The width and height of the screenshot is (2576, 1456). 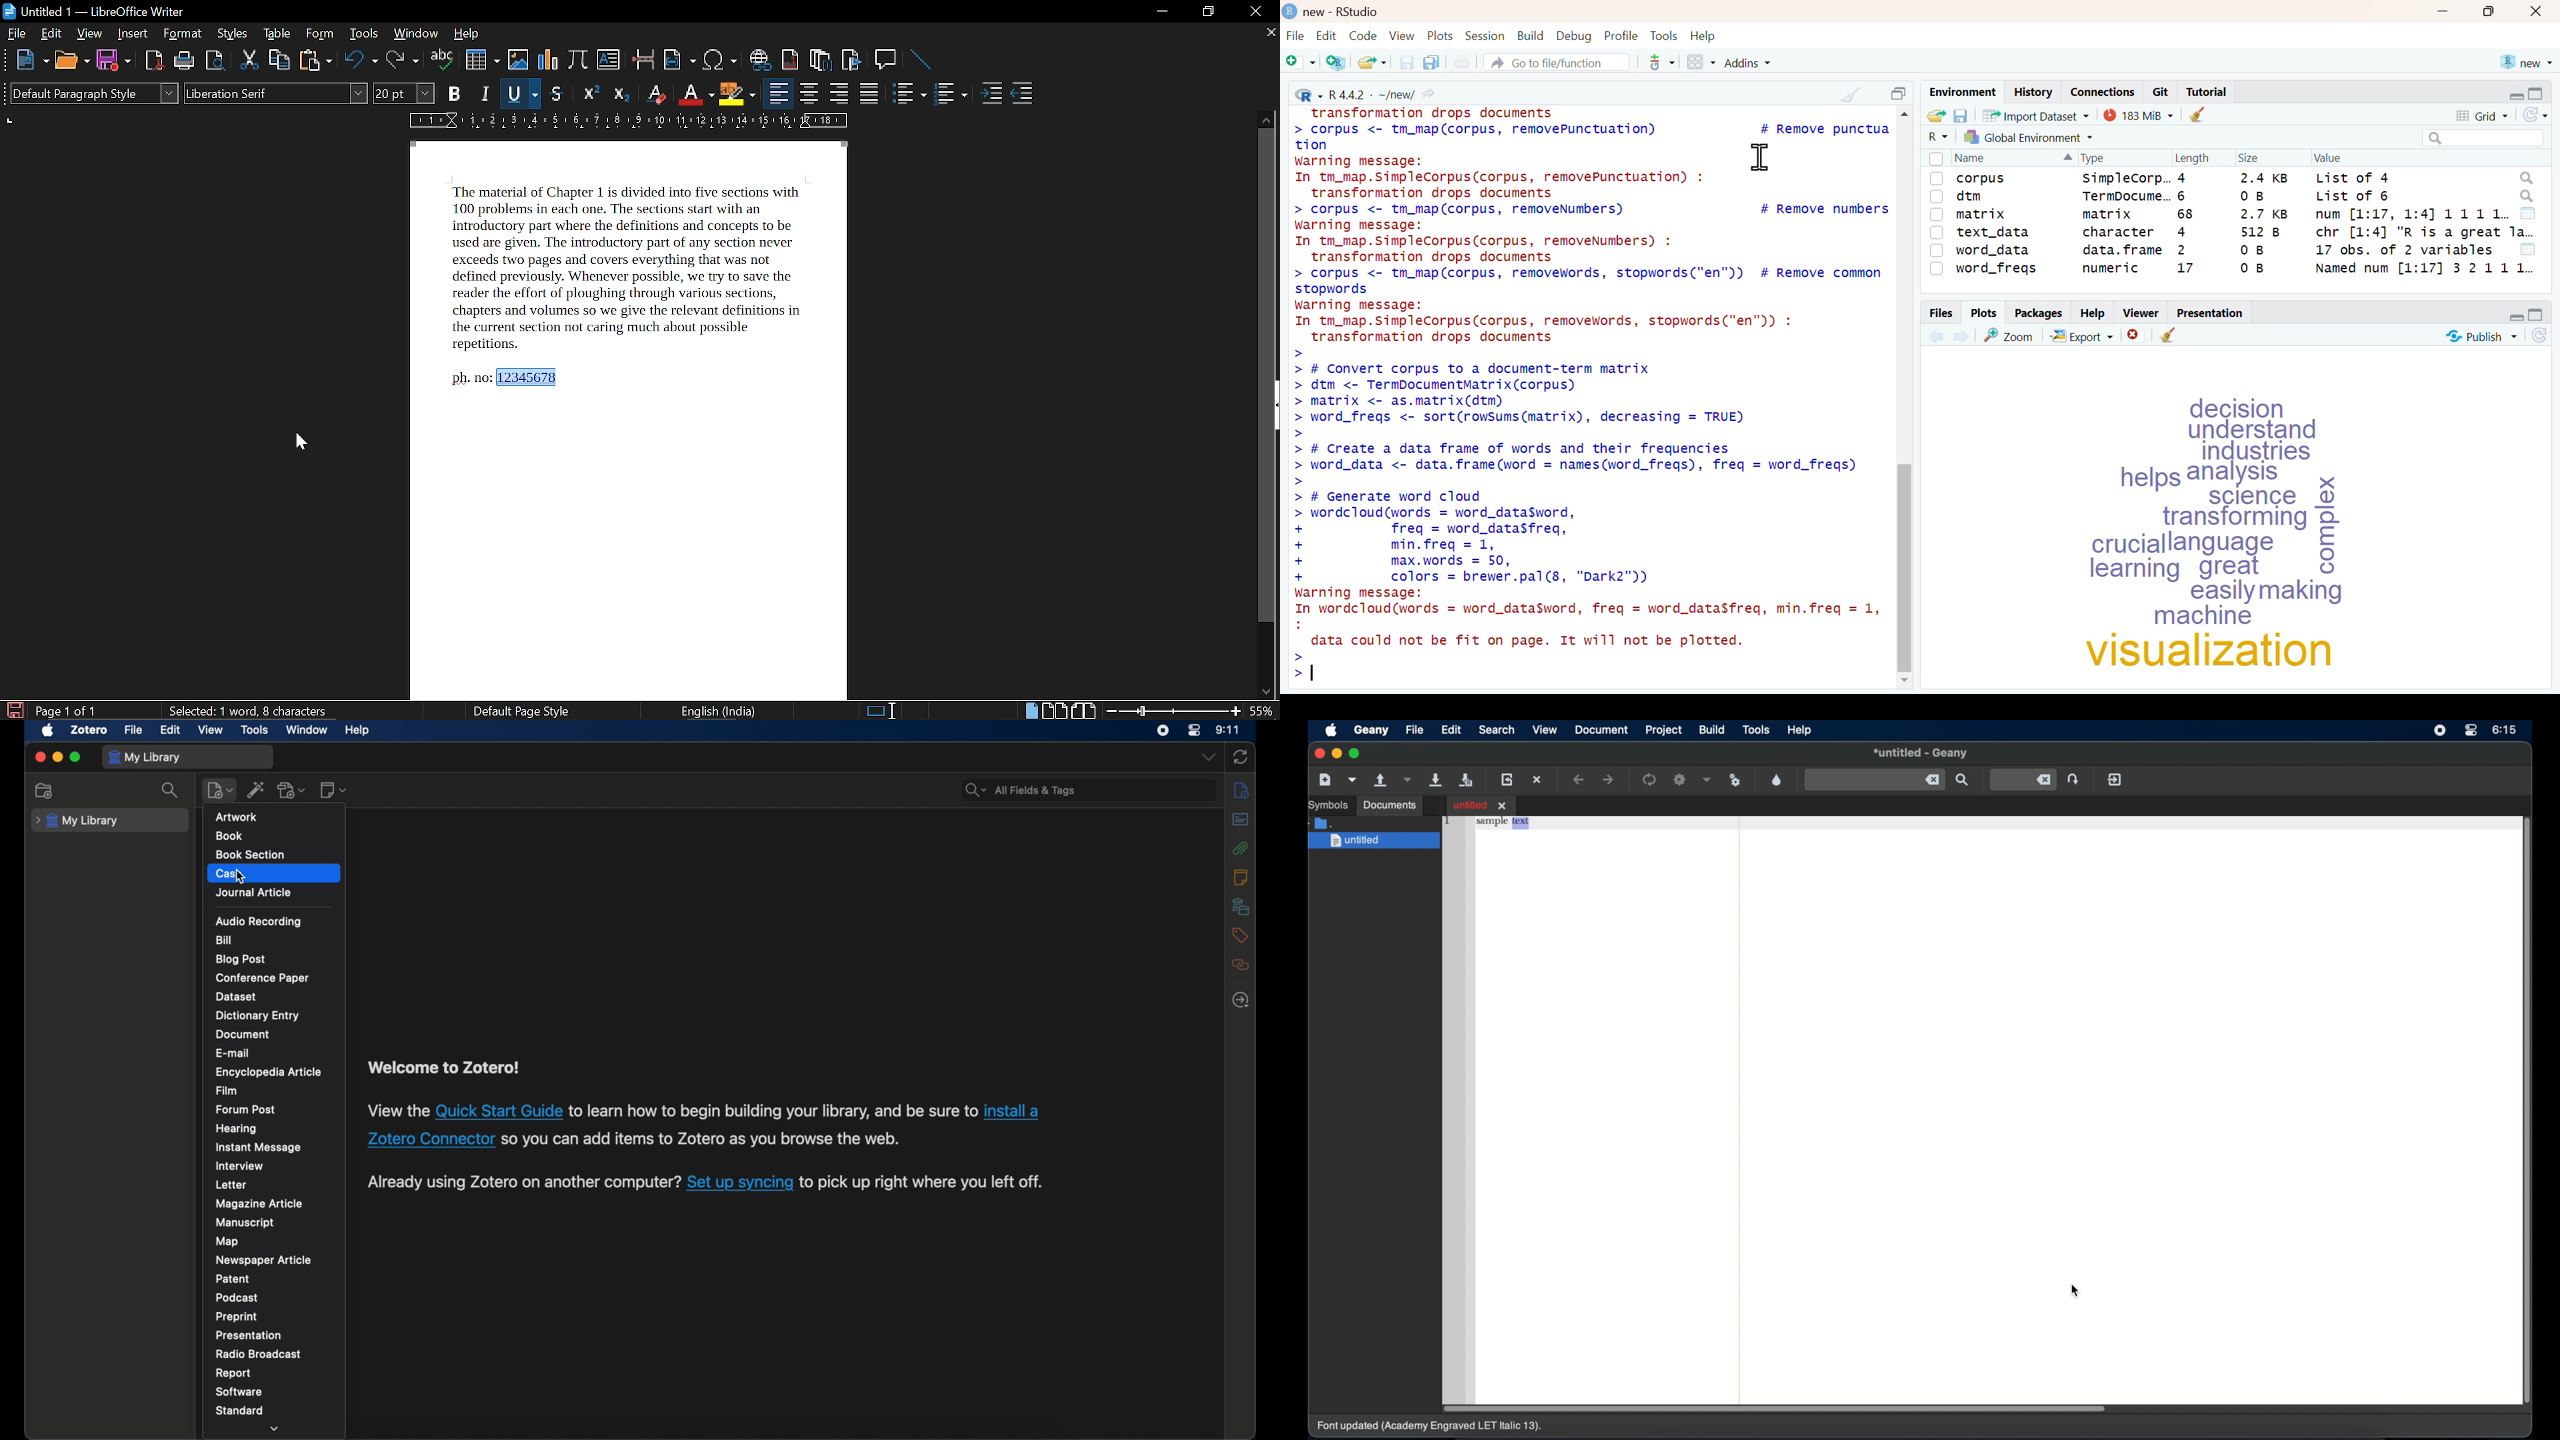 What do you see at coordinates (1335, 63) in the screenshot?
I see `Create a project` at bounding box center [1335, 63].